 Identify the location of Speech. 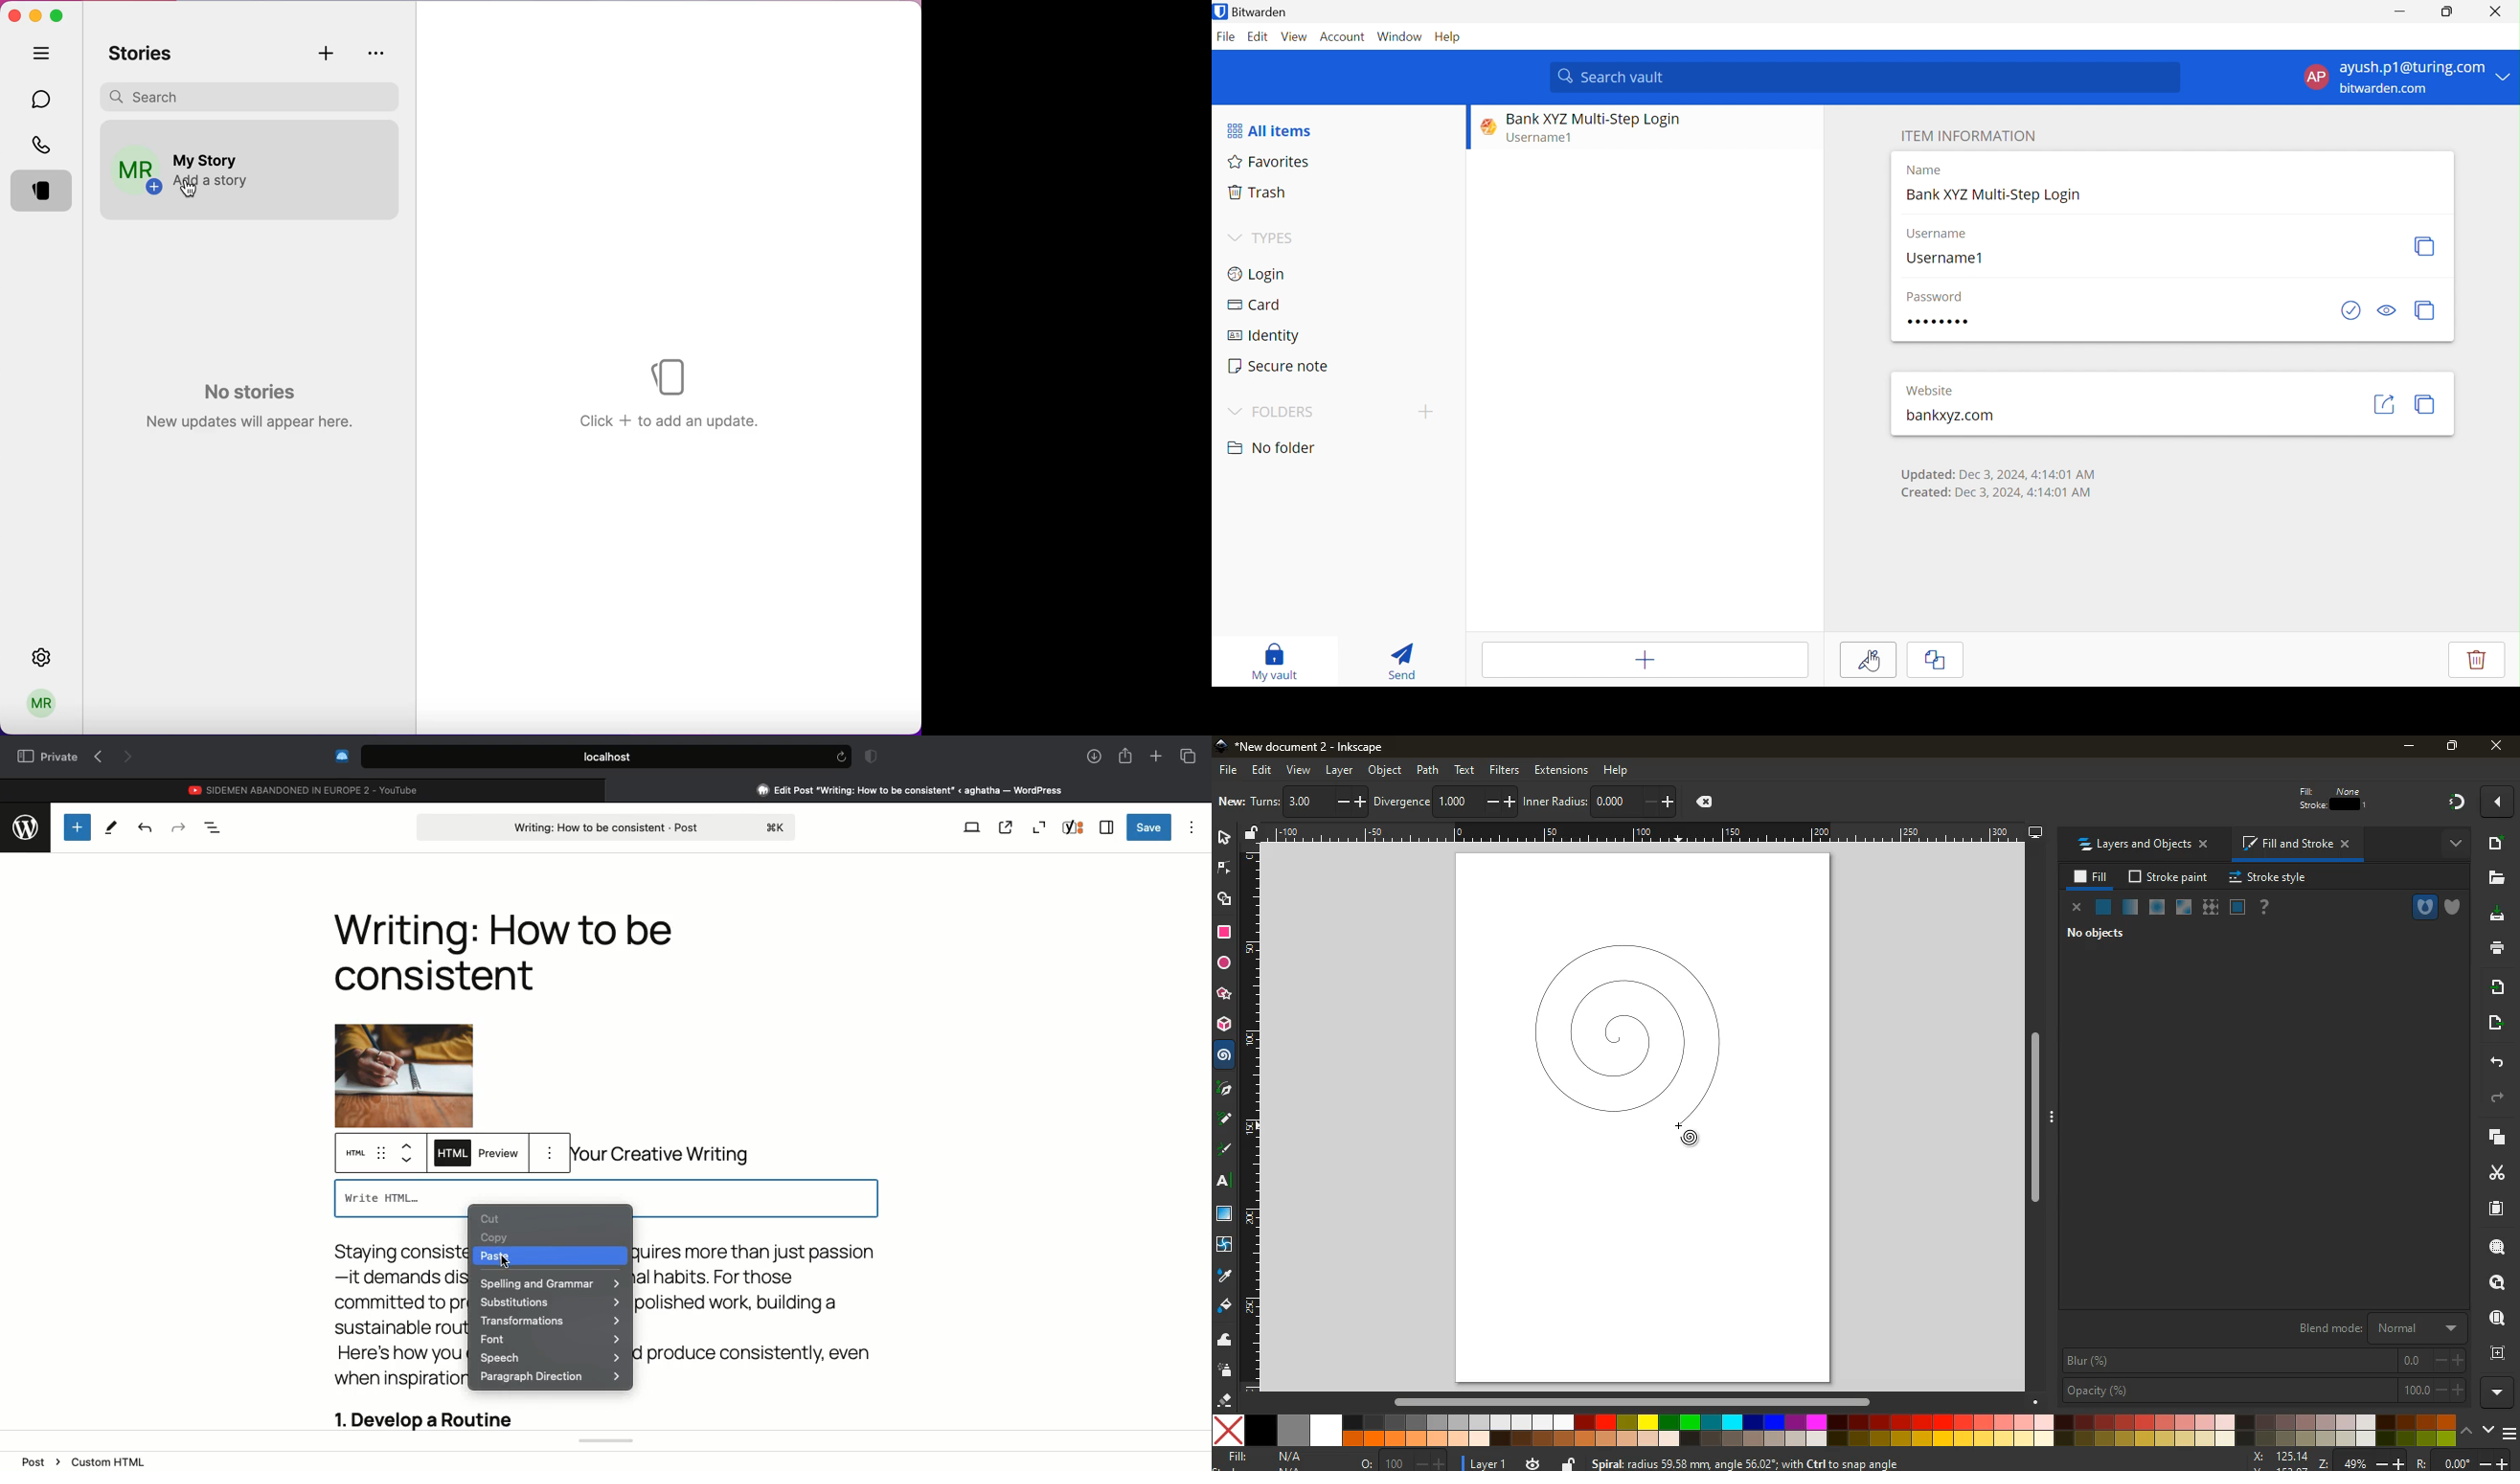
(551, 1358).